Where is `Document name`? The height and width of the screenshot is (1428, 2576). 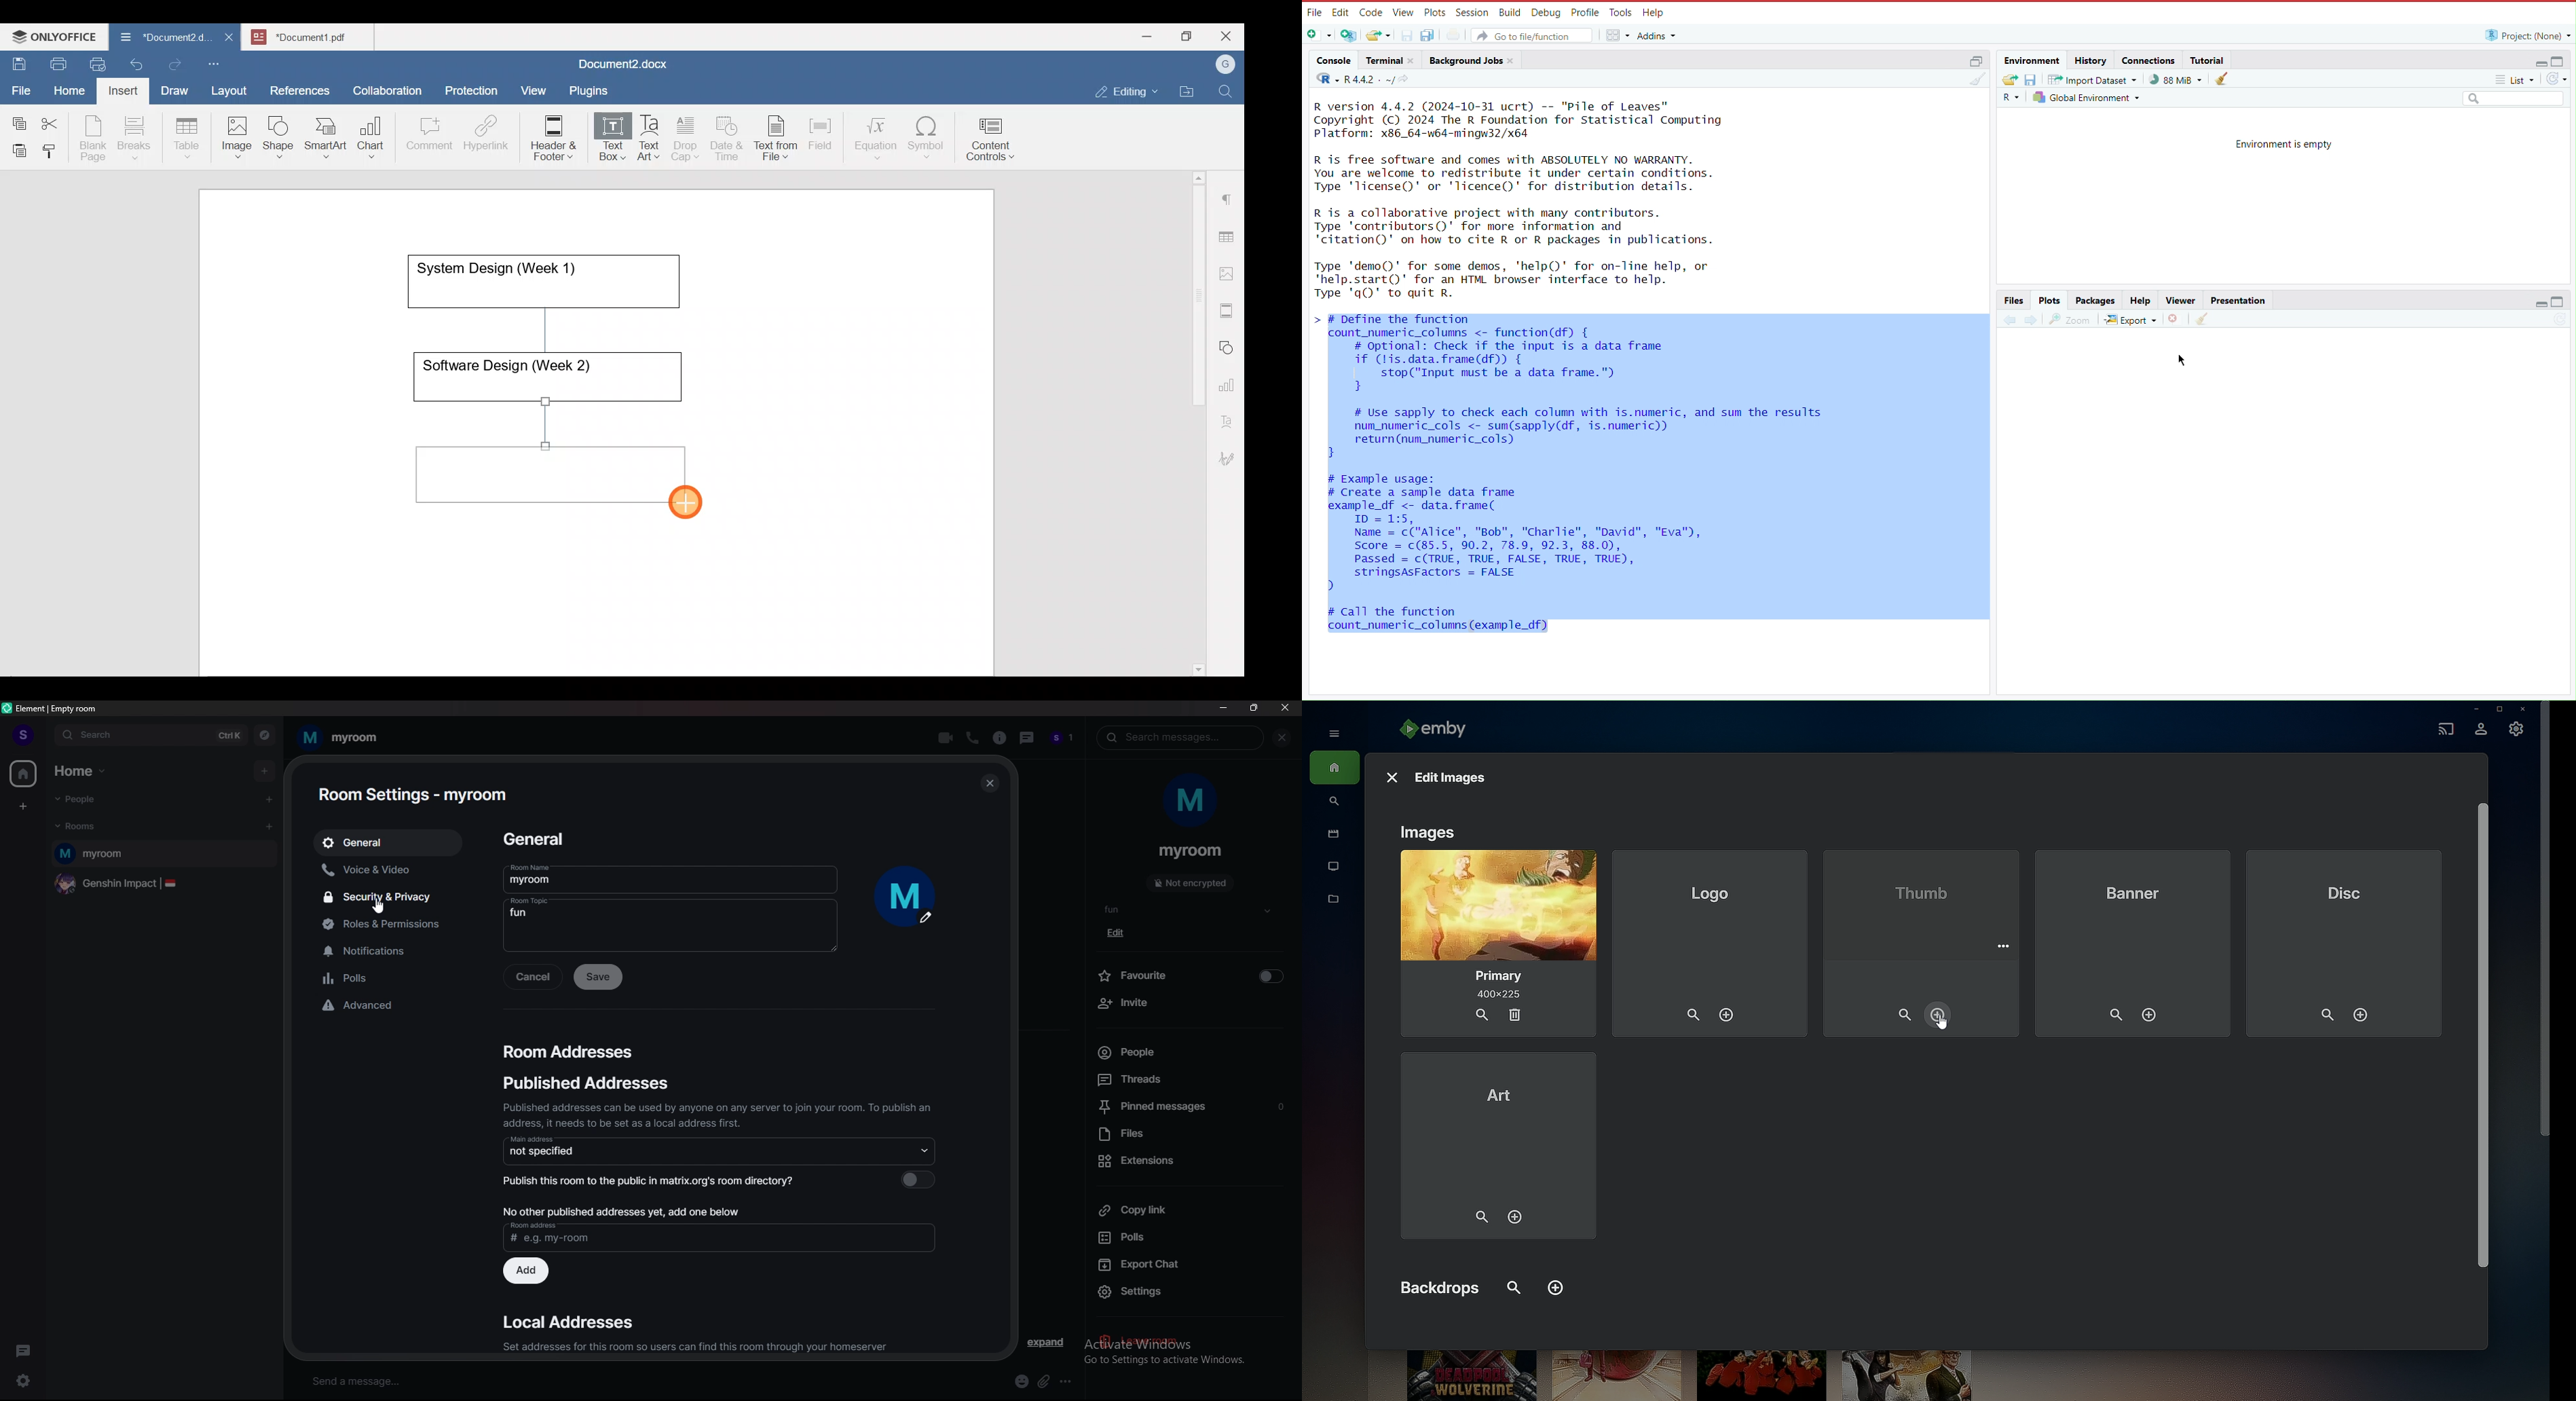 Document name is located at coordinates (315, 35).